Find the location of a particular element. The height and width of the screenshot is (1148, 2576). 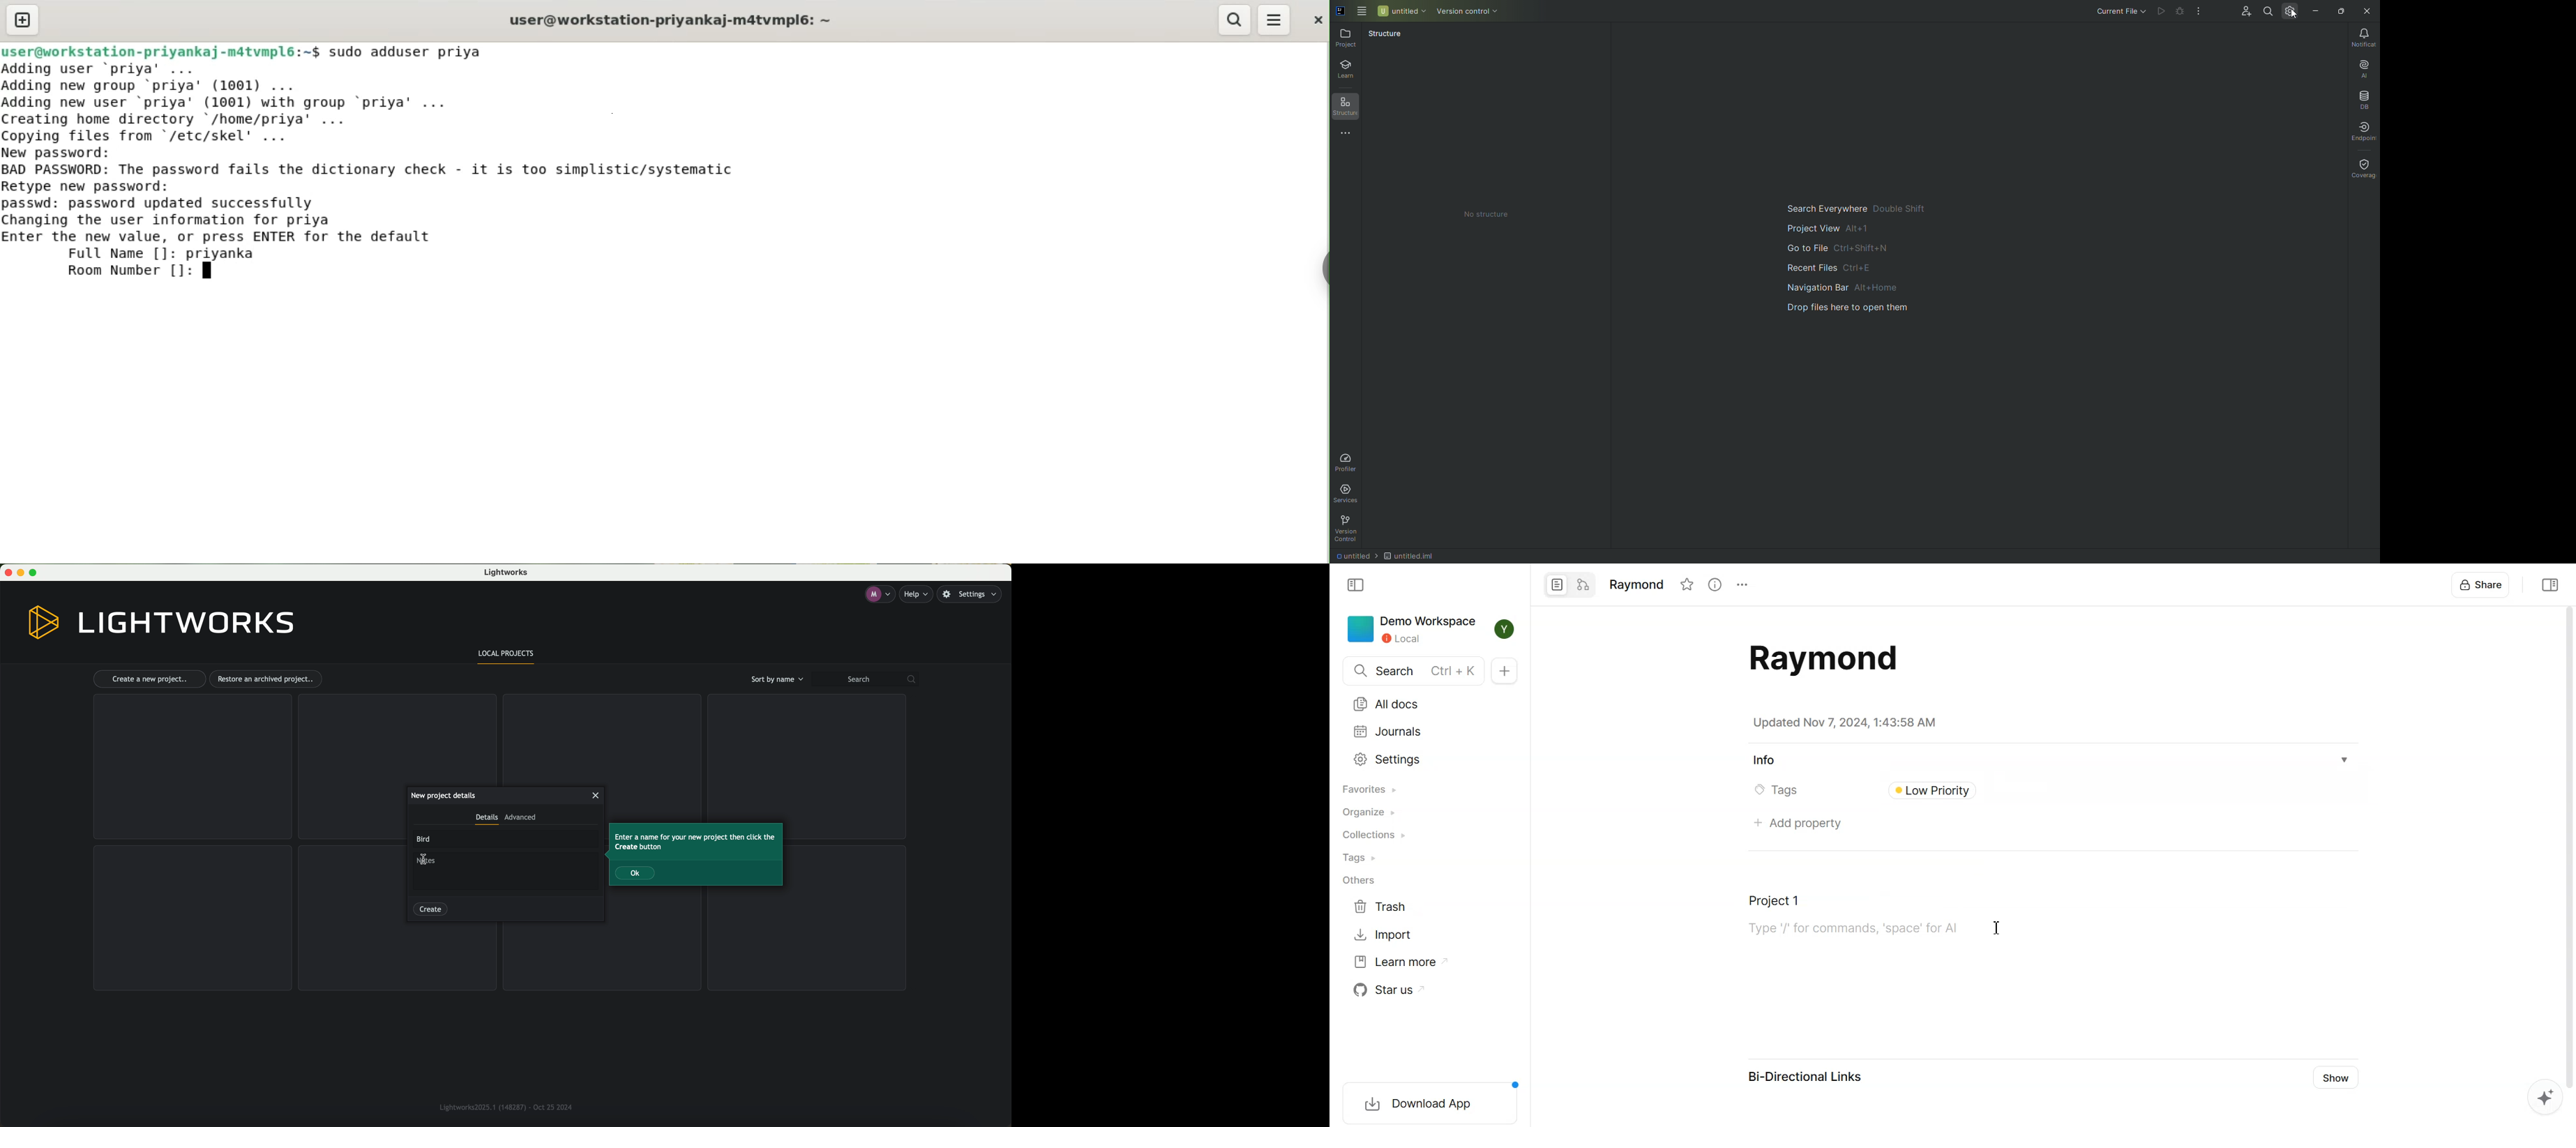

New doc is located at coordinates (1504, 671).